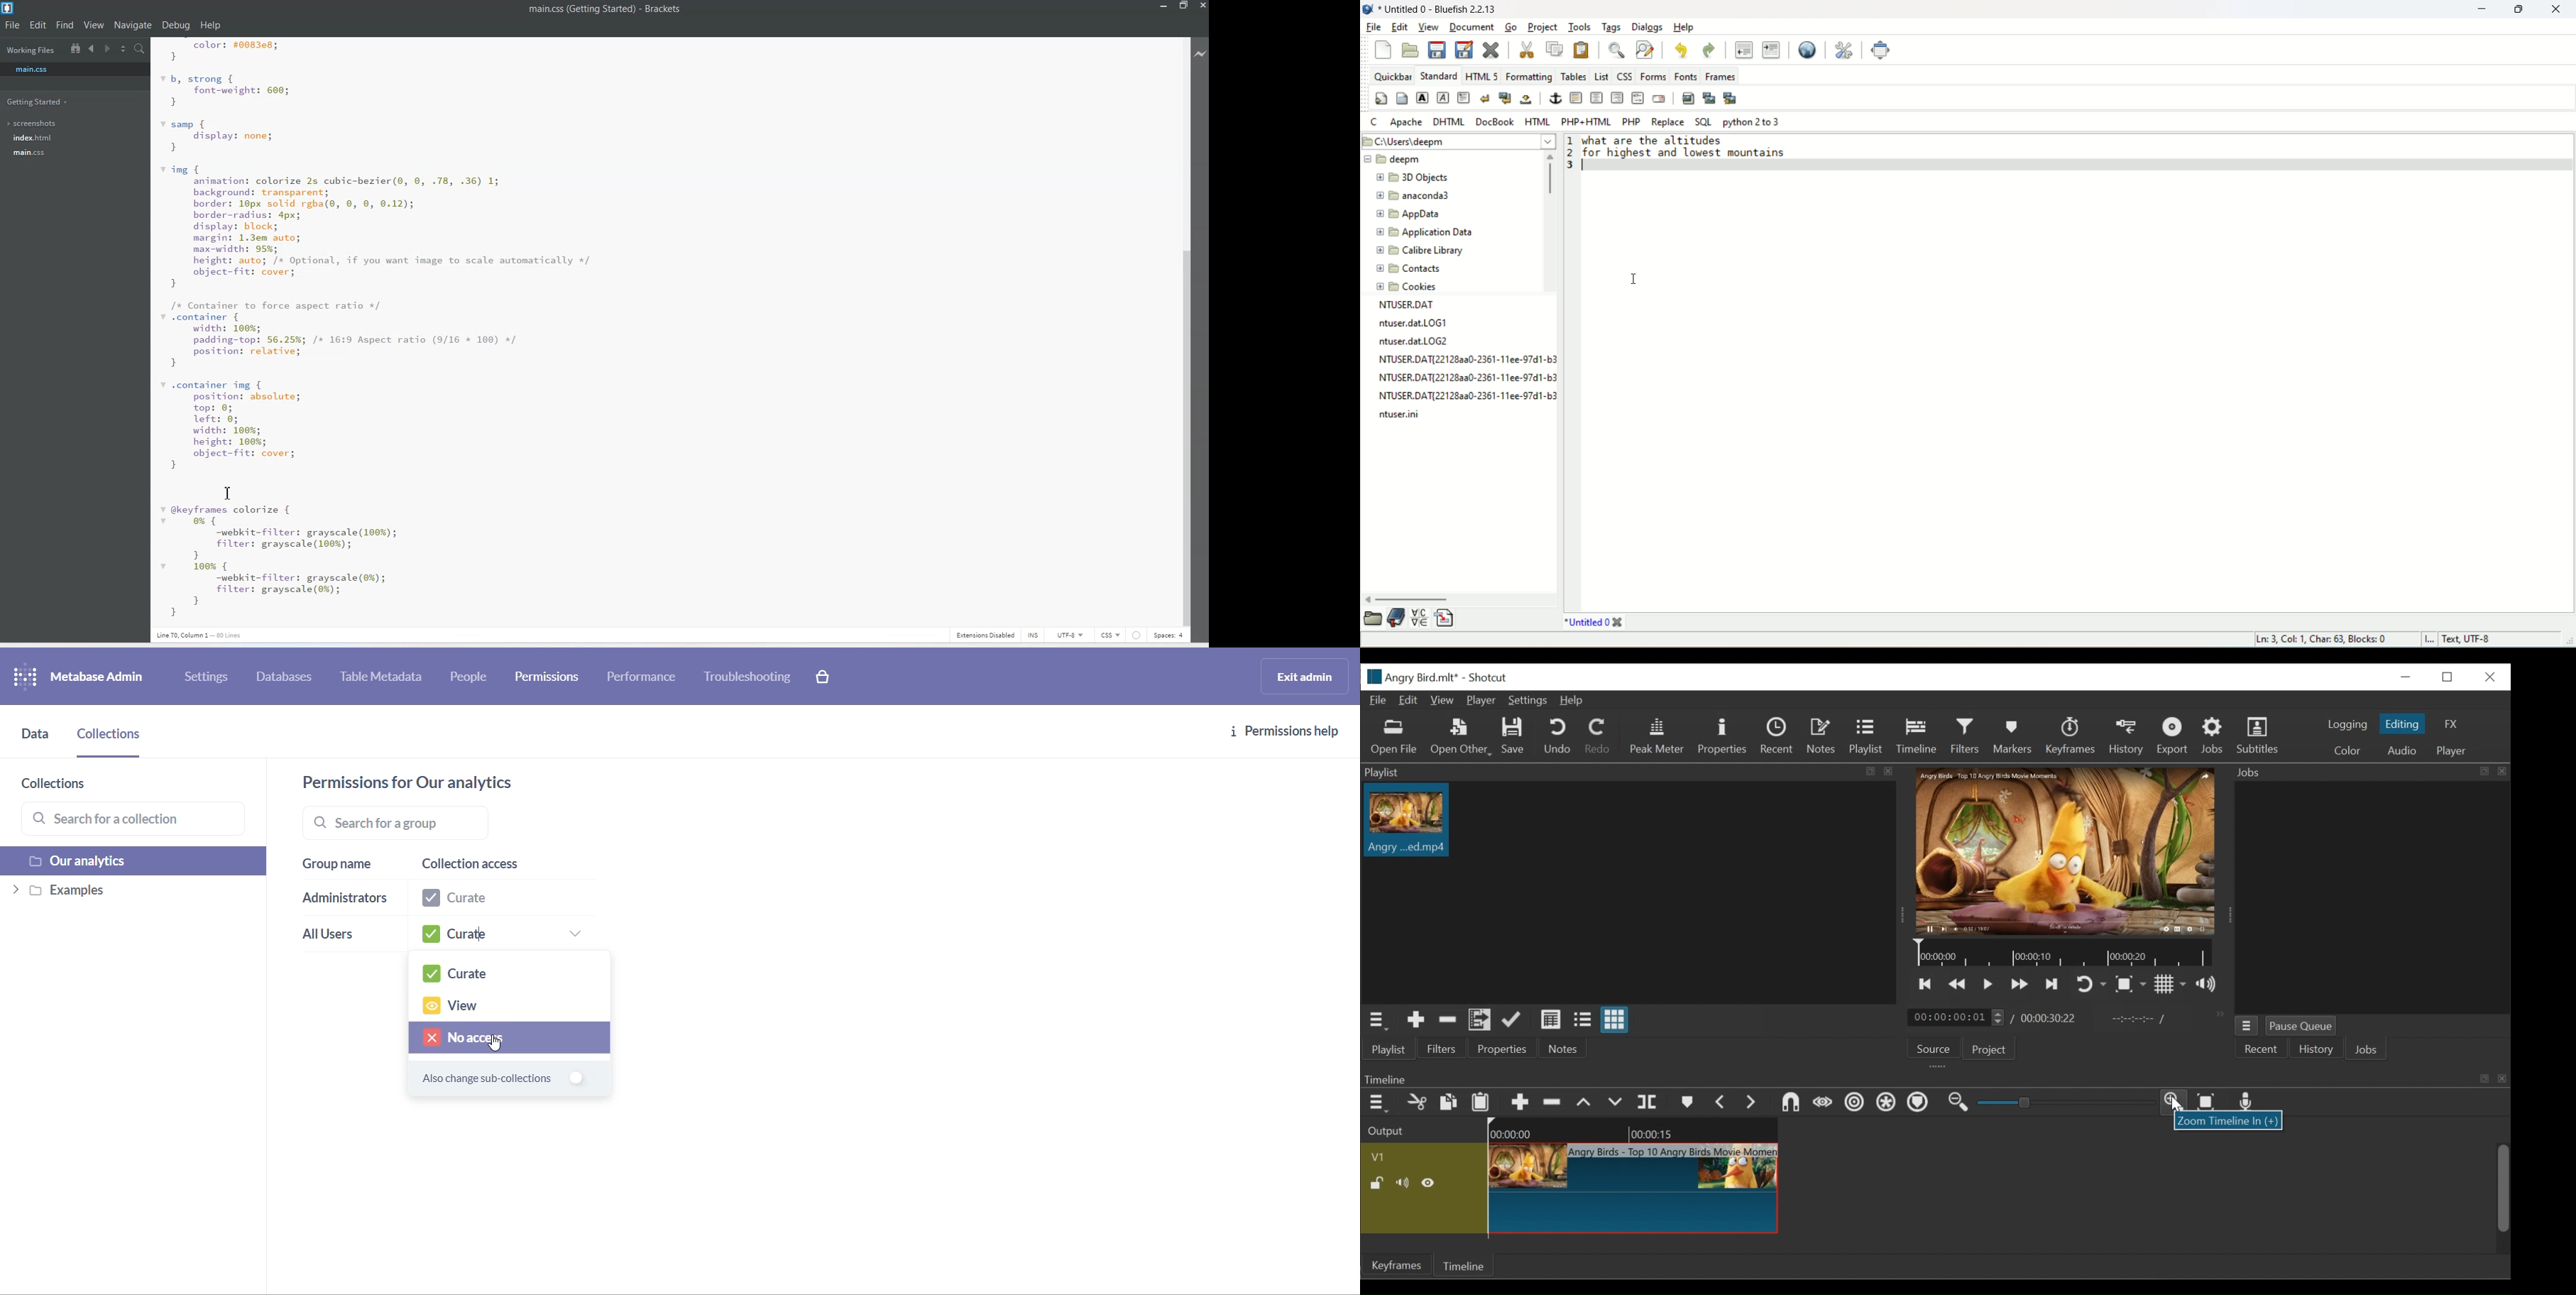  I want to click on unindent, so click(1743, 49).